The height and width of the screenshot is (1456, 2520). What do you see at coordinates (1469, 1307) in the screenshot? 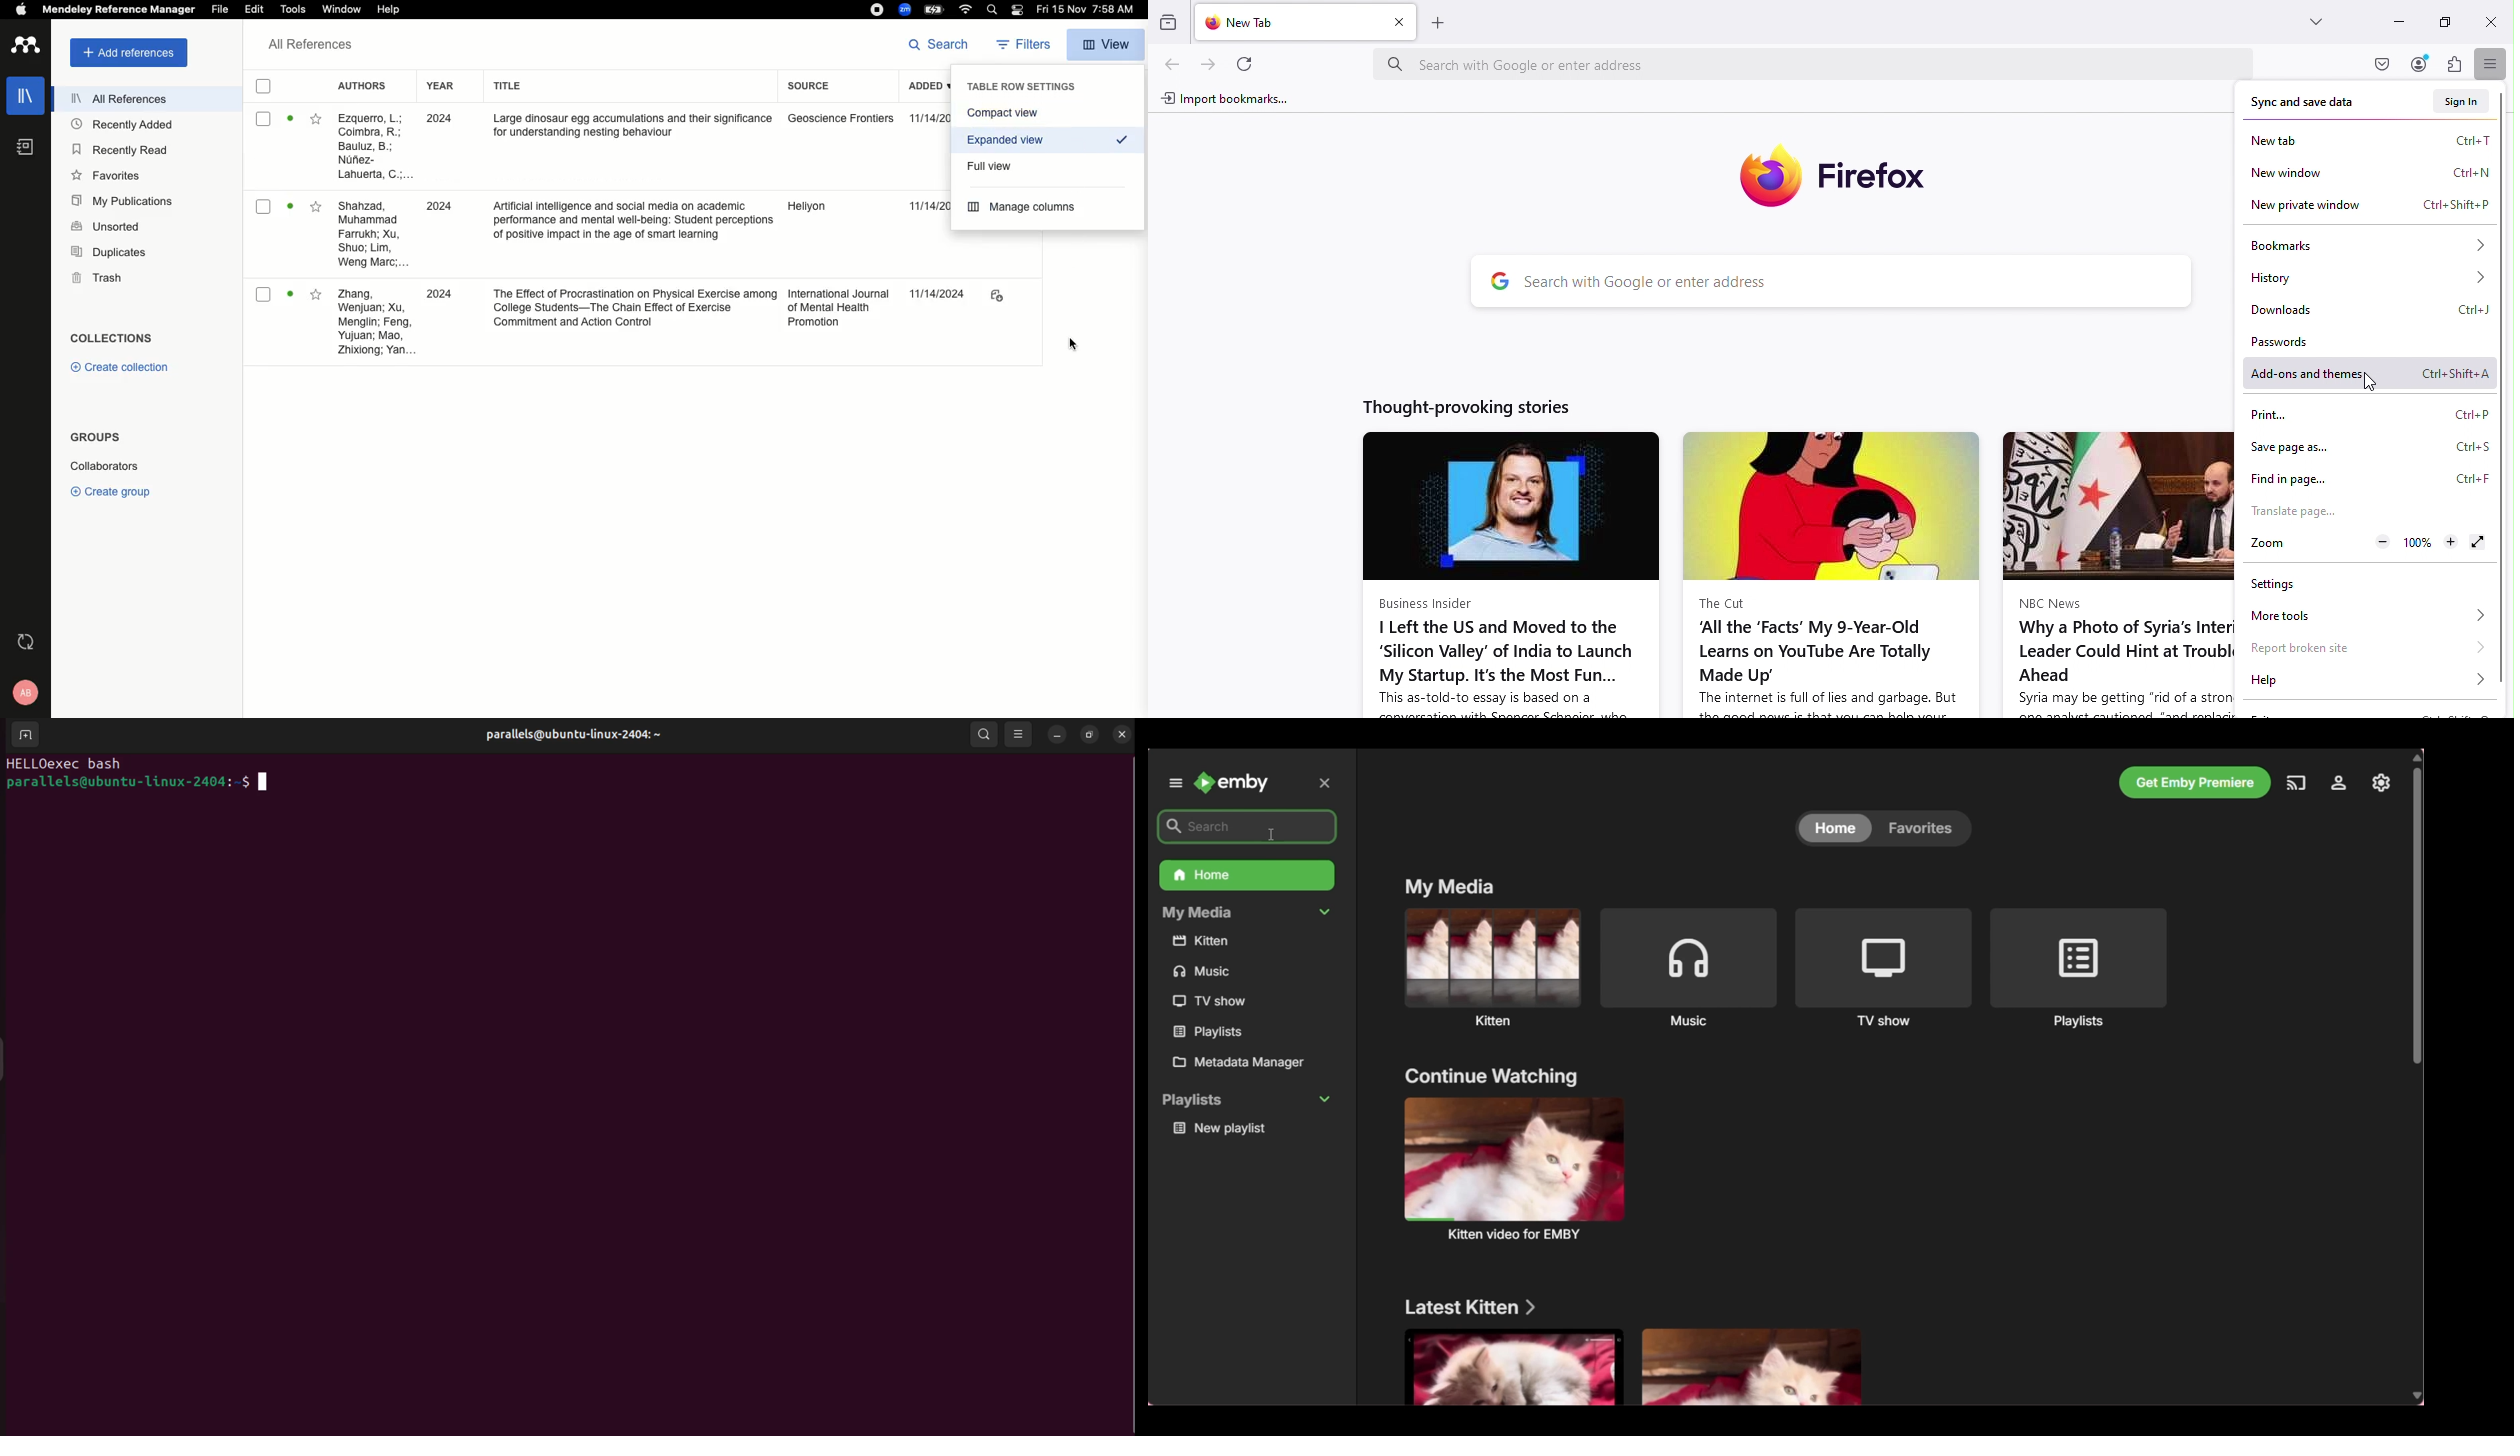
I see `Latest kitten` at bounding box center [1469, 1307].